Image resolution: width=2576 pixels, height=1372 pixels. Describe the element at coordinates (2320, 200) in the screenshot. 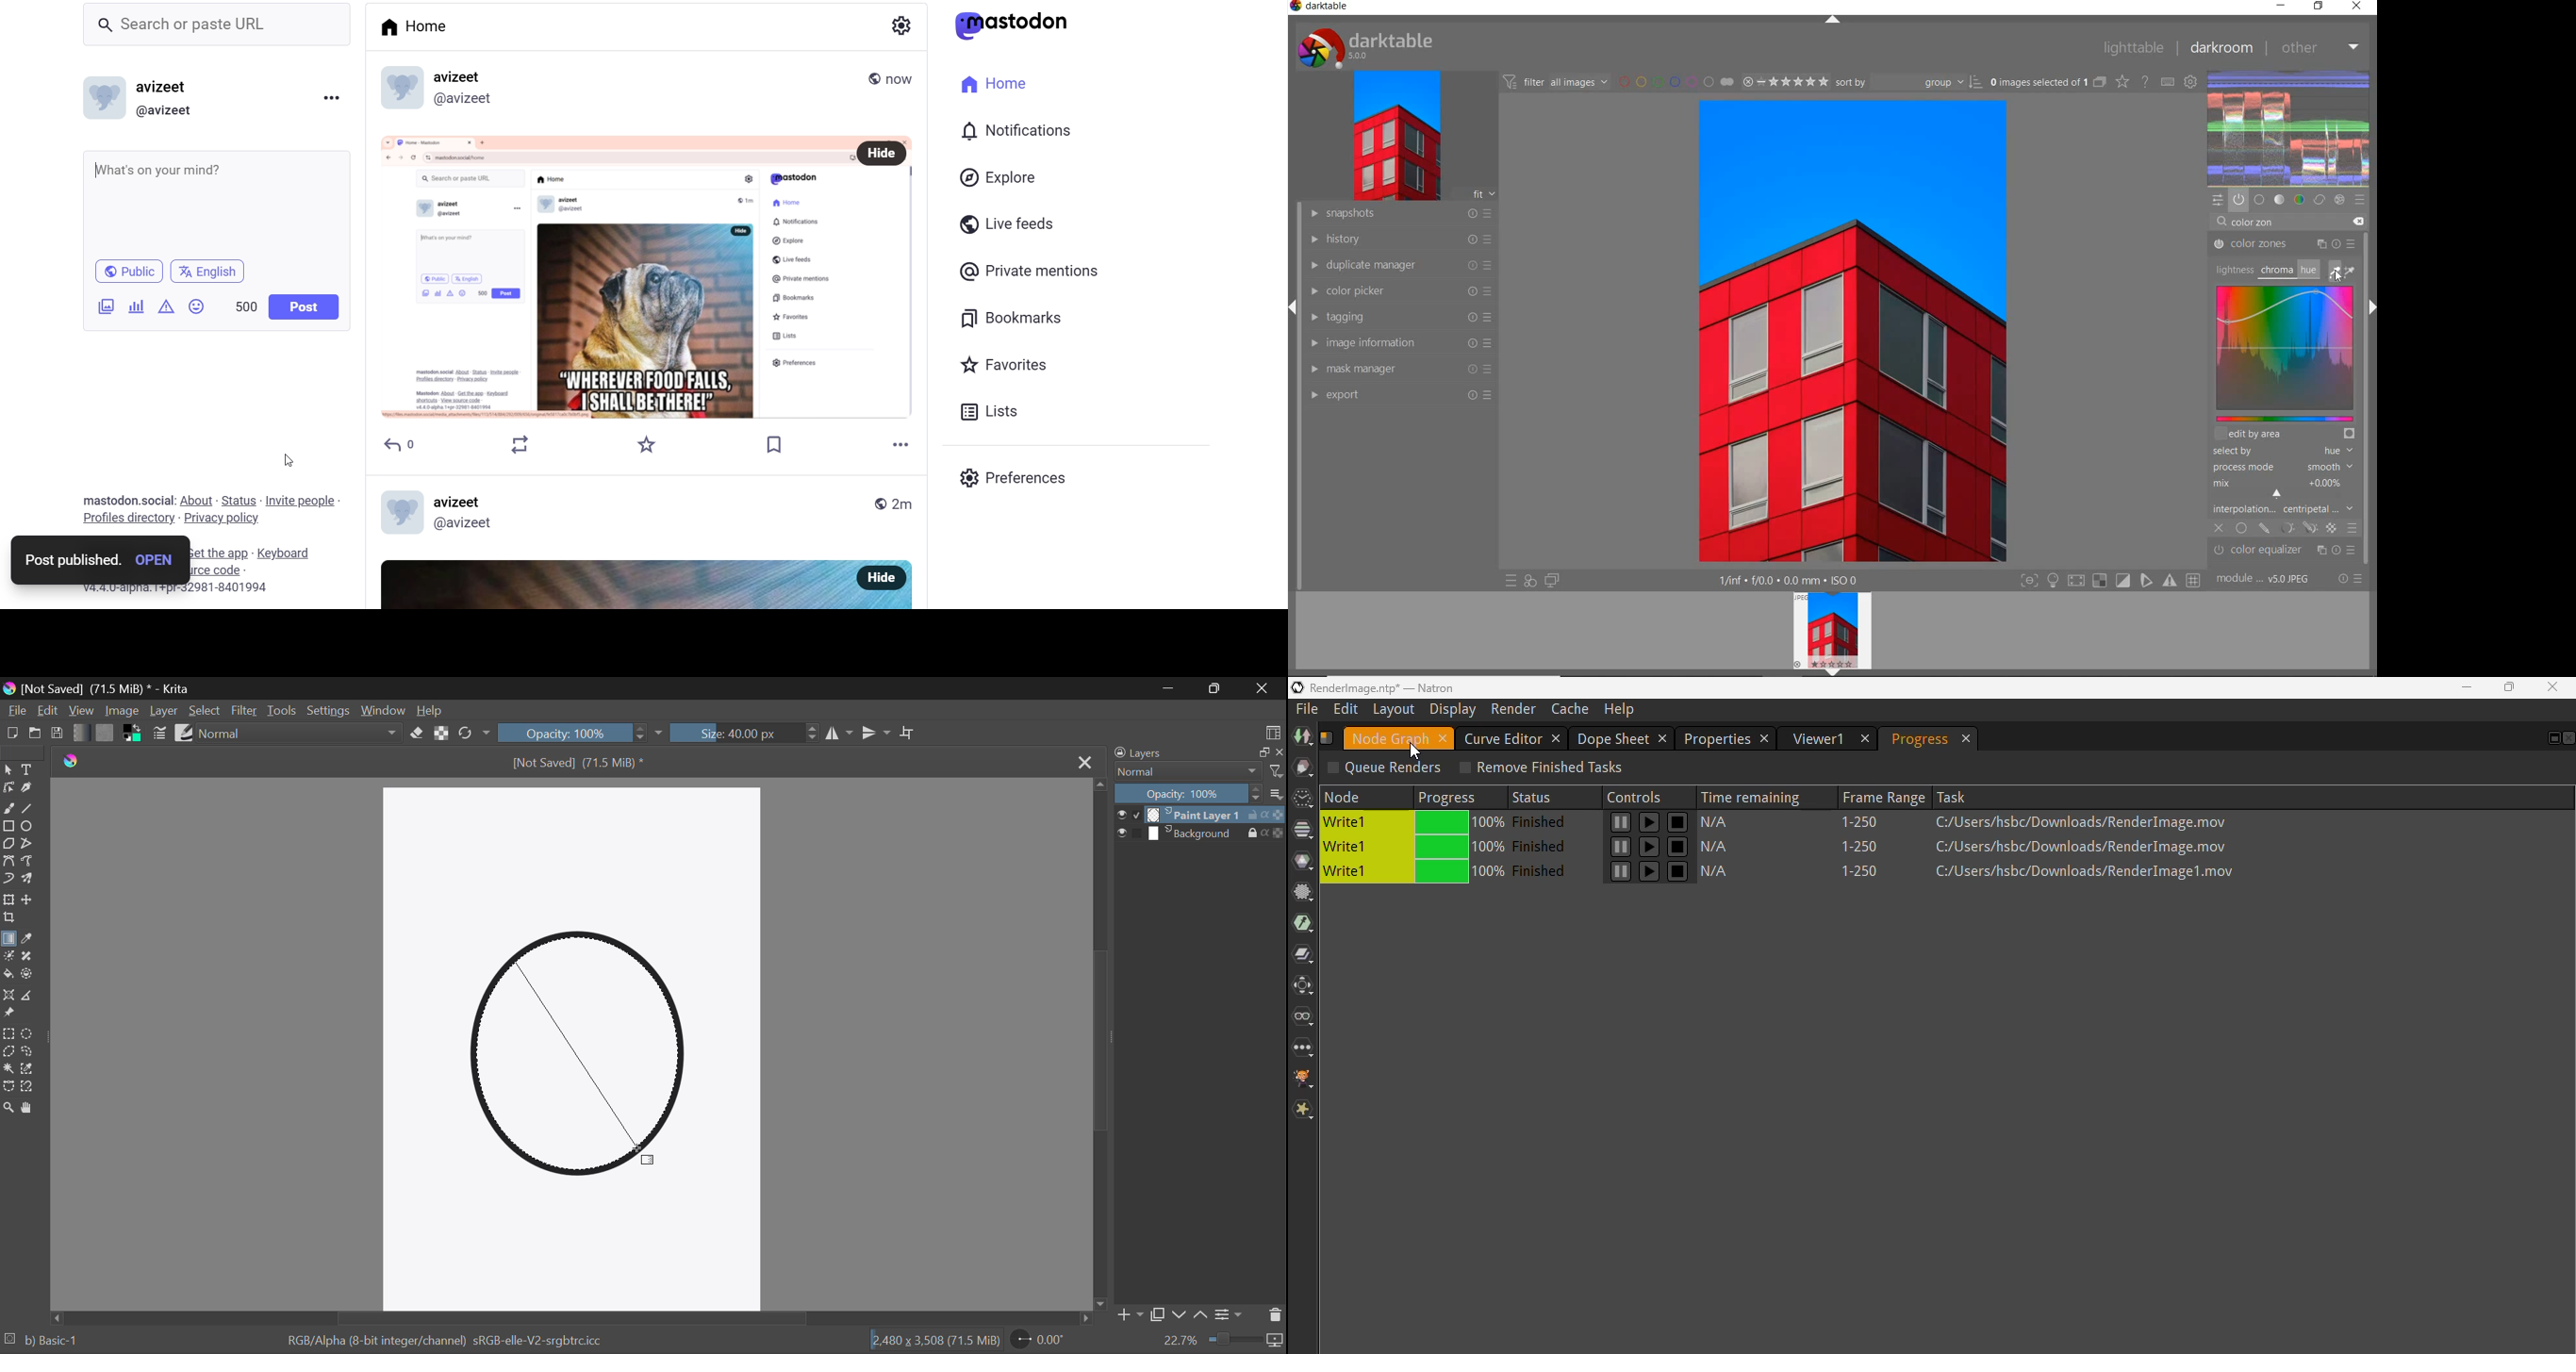

I see `correct` at that location.